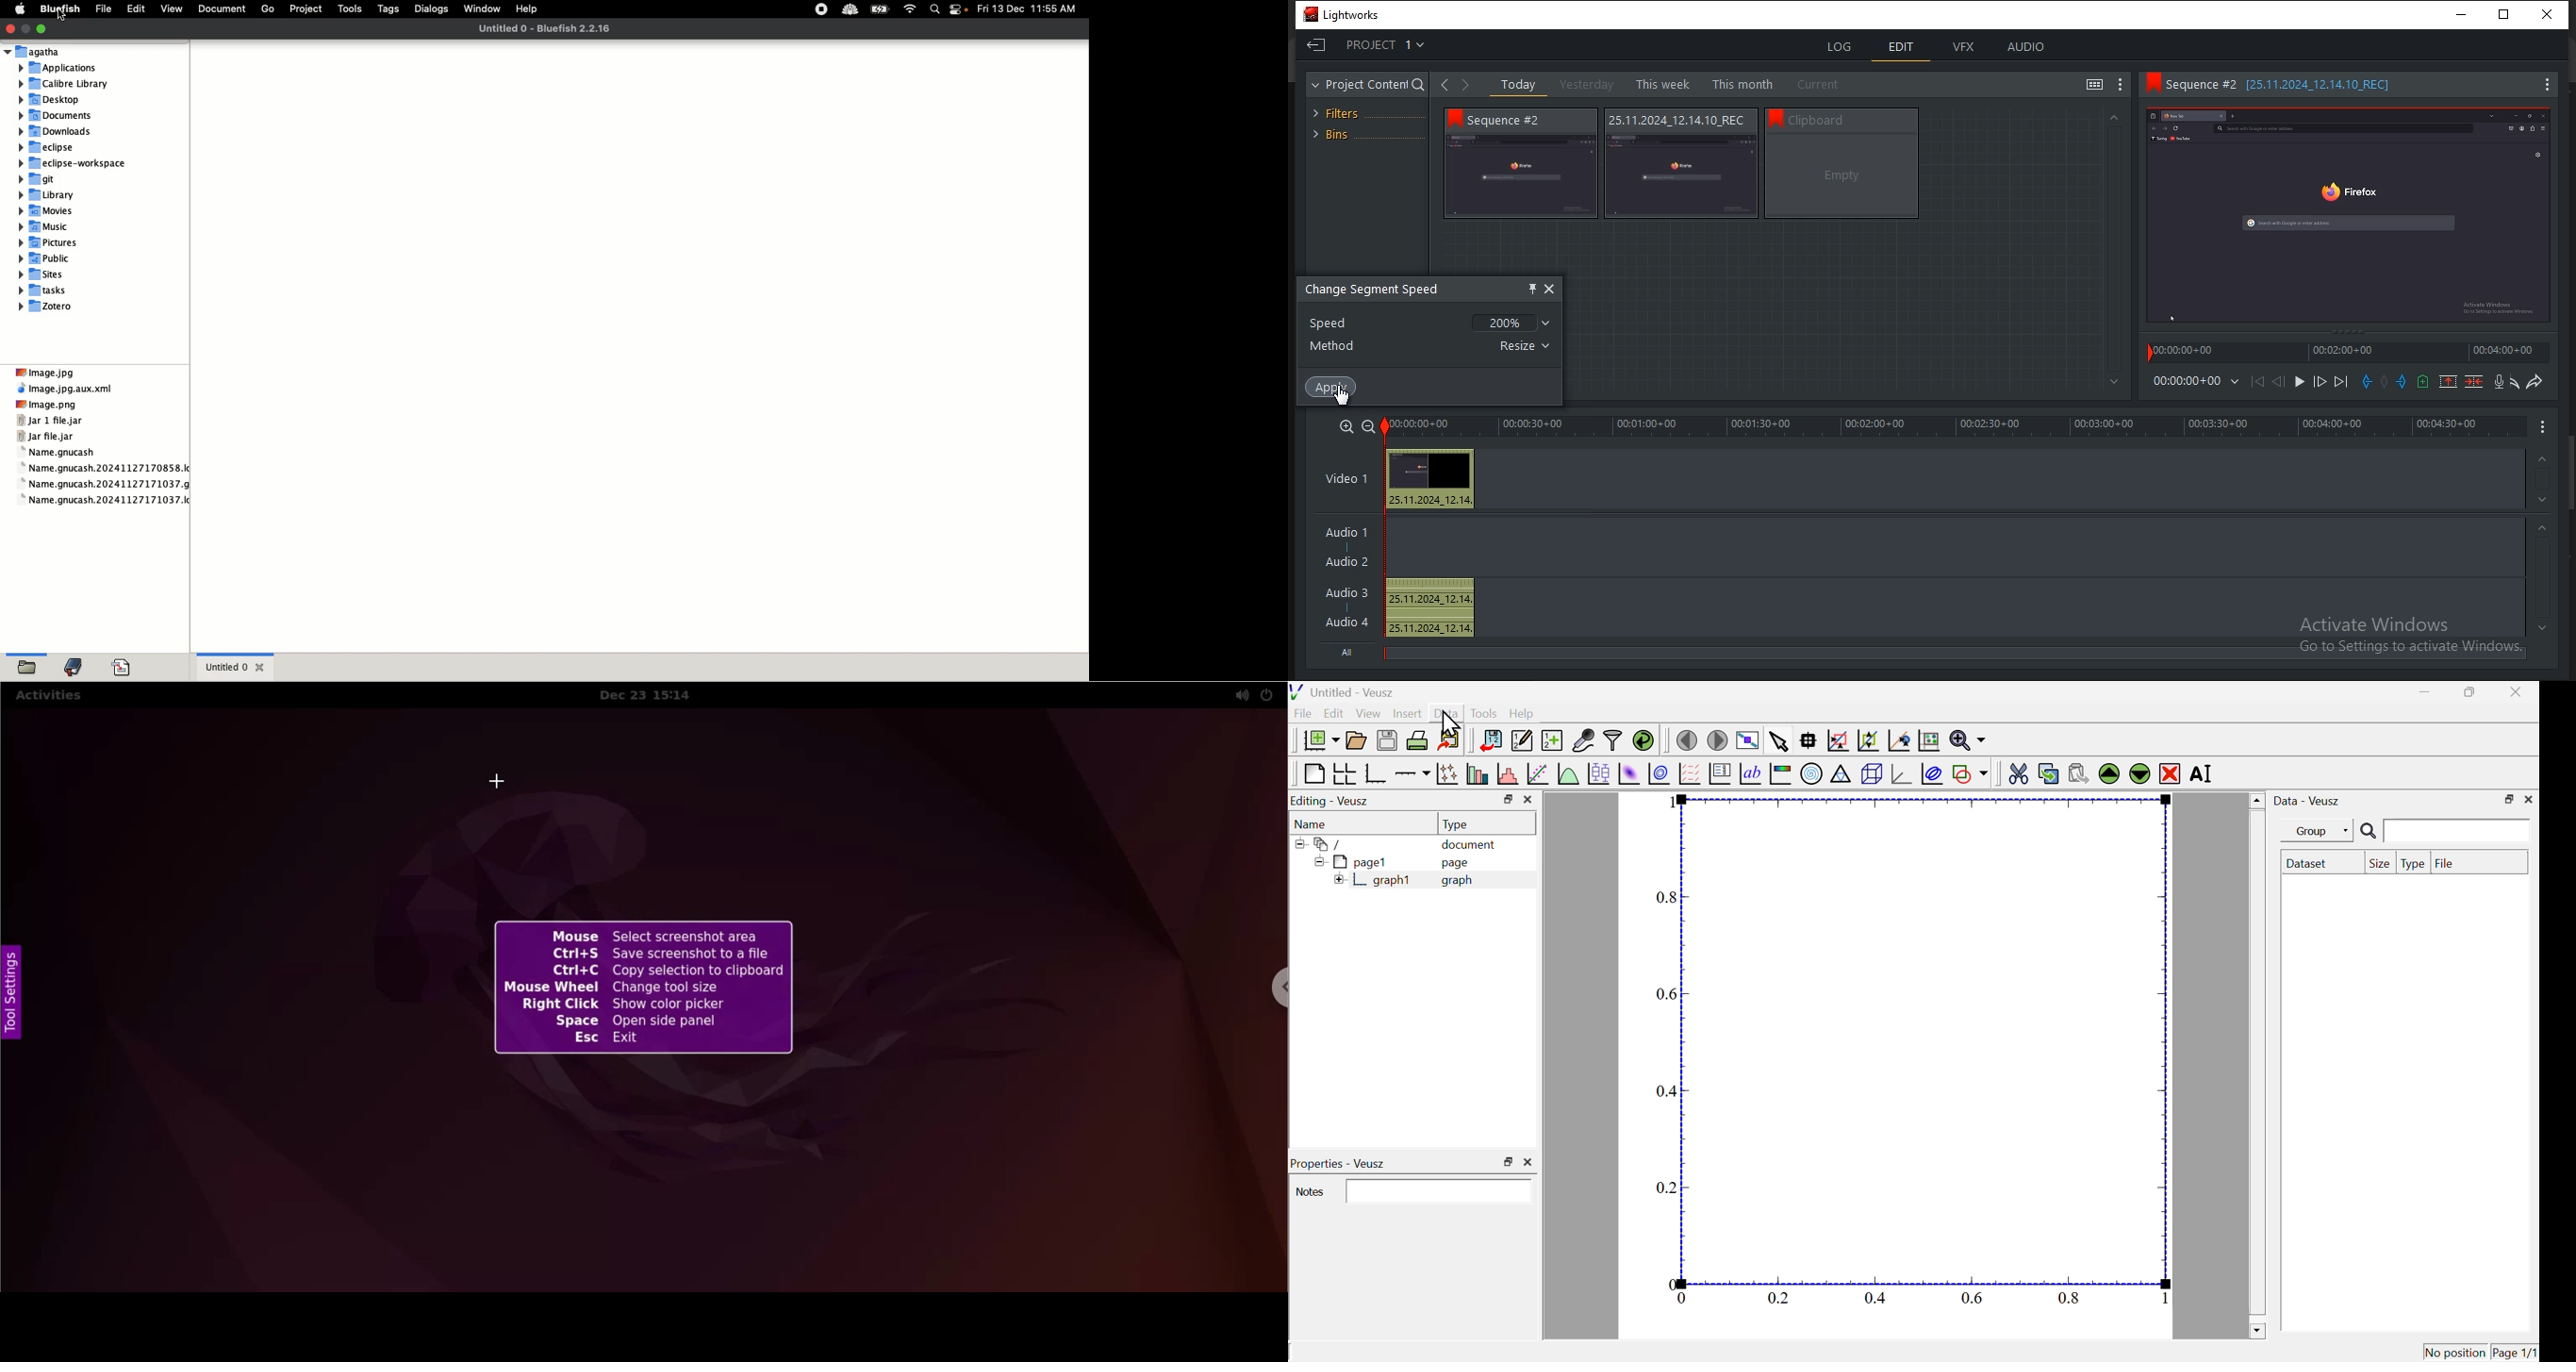 The height and width of the screenshot is (1372, 2576). I want to click on add a cue, so click(2423, 382).